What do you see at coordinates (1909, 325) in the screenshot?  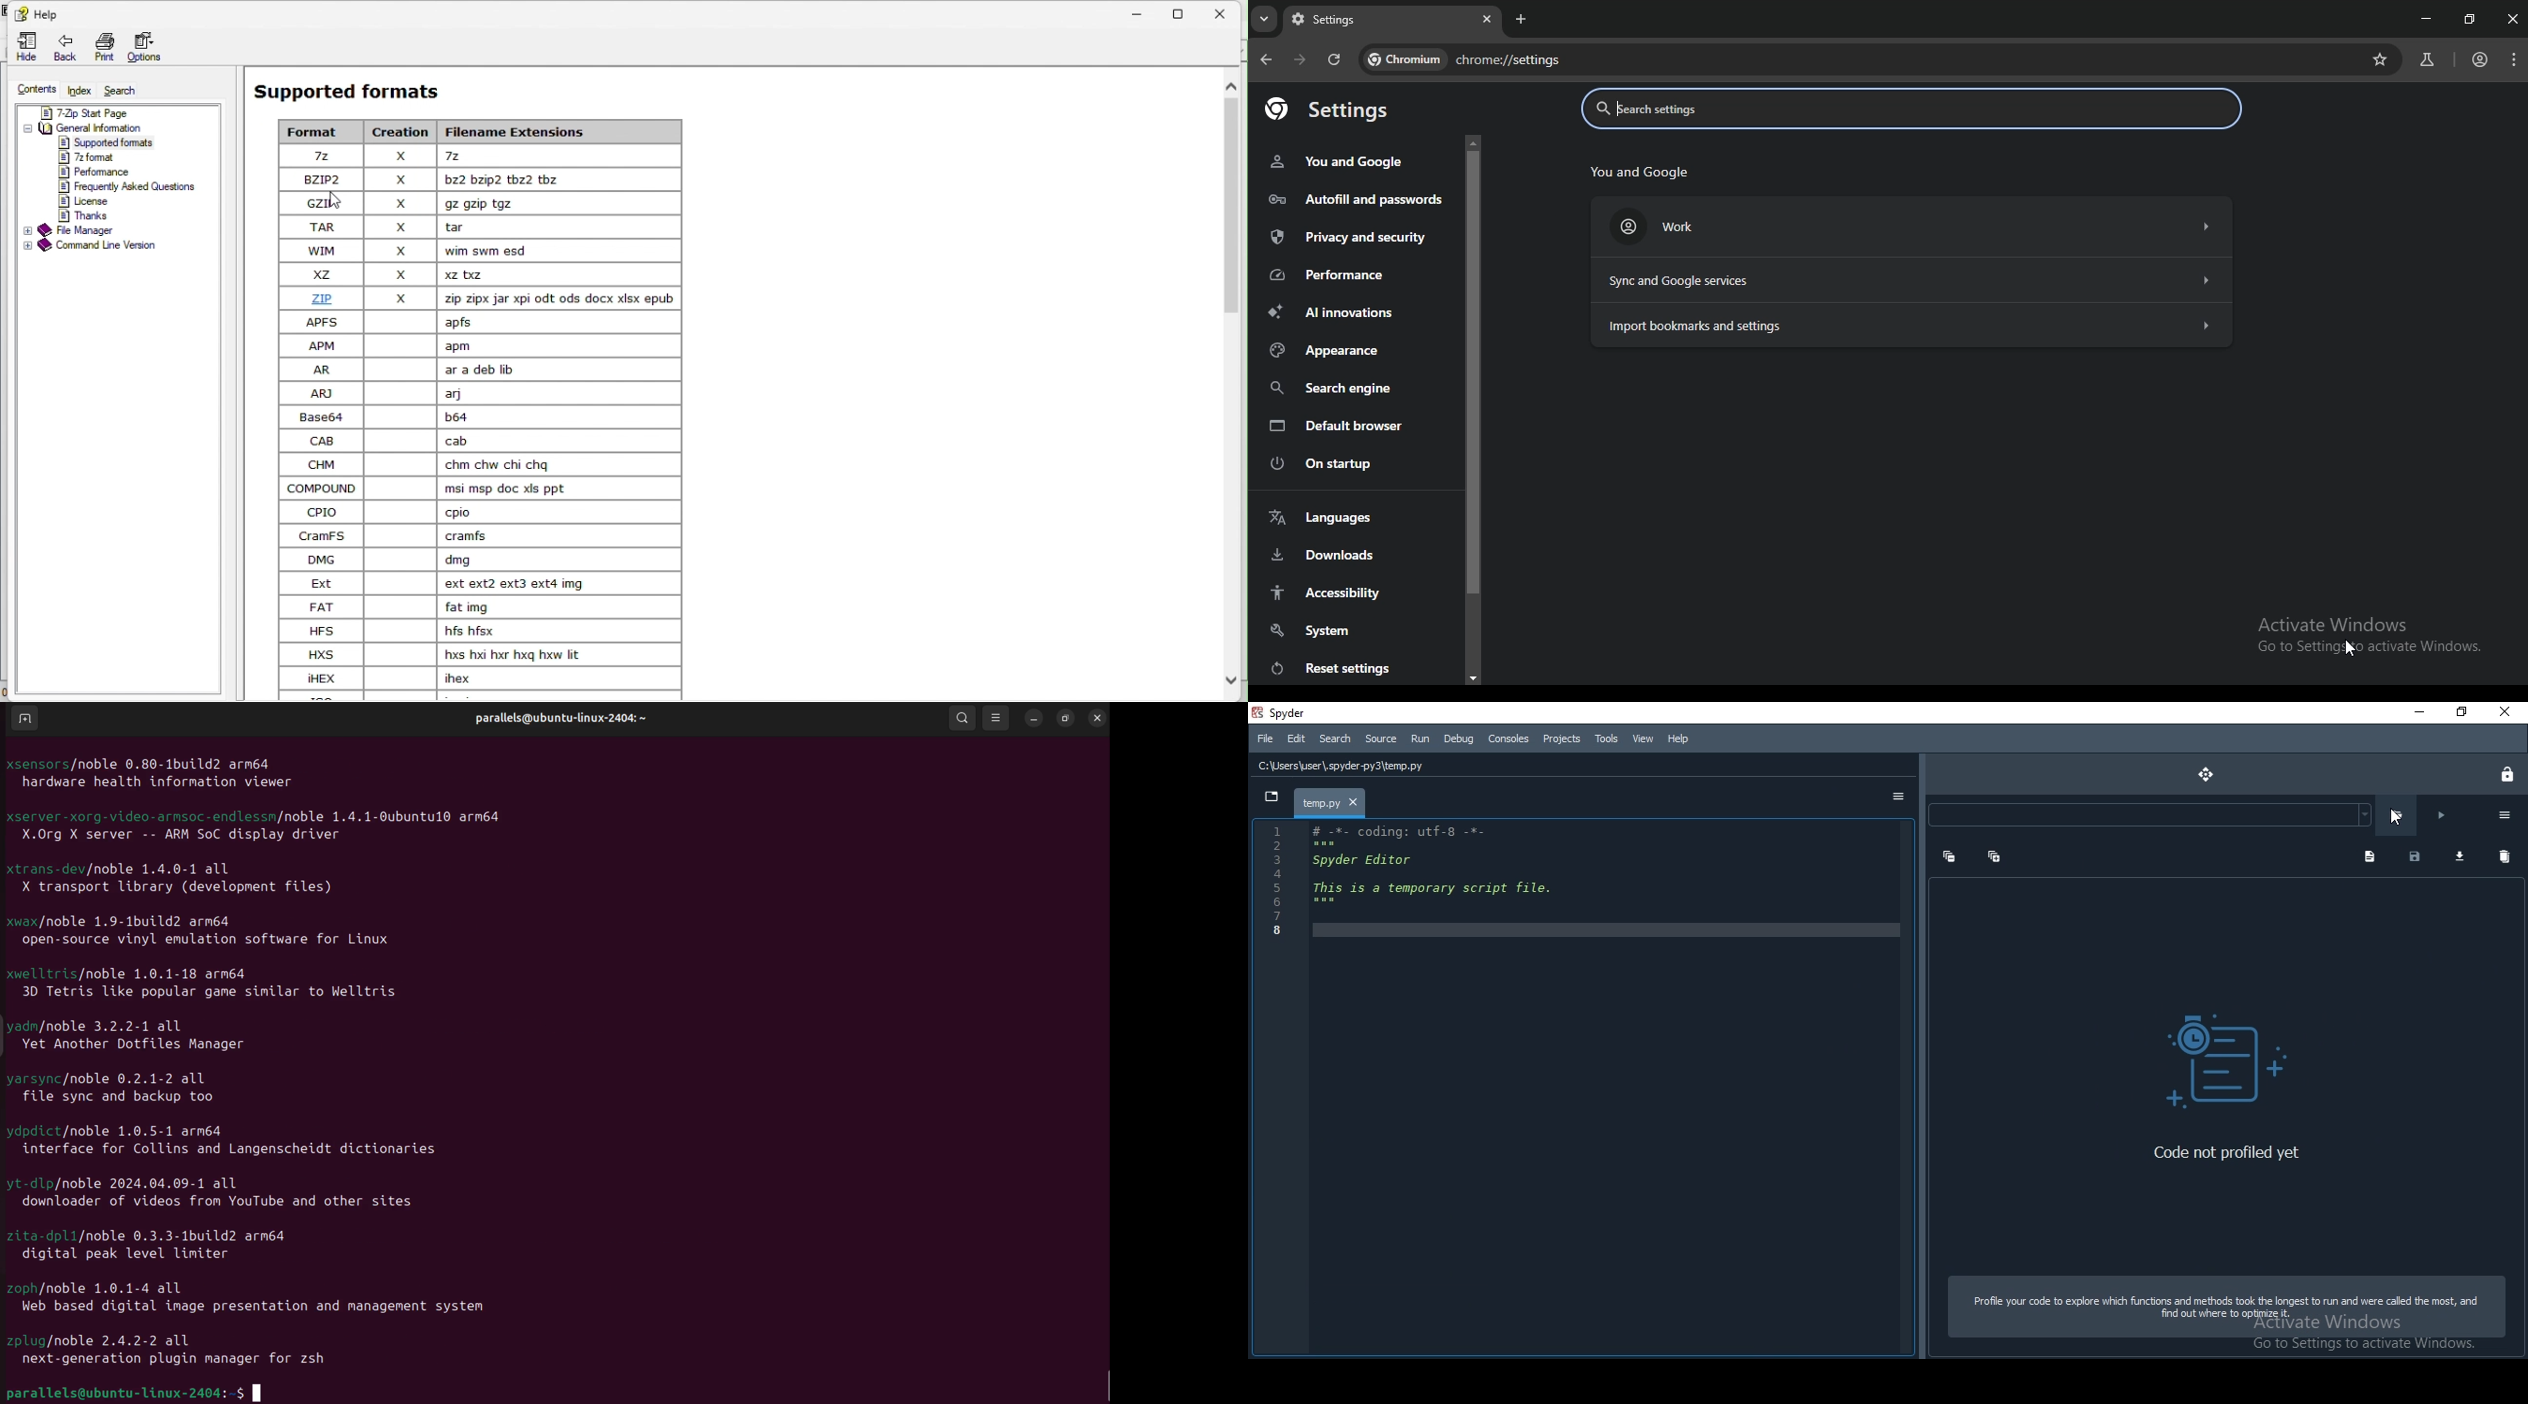 I see `import bookmarks and settings` at bounding box center [1909, 325].